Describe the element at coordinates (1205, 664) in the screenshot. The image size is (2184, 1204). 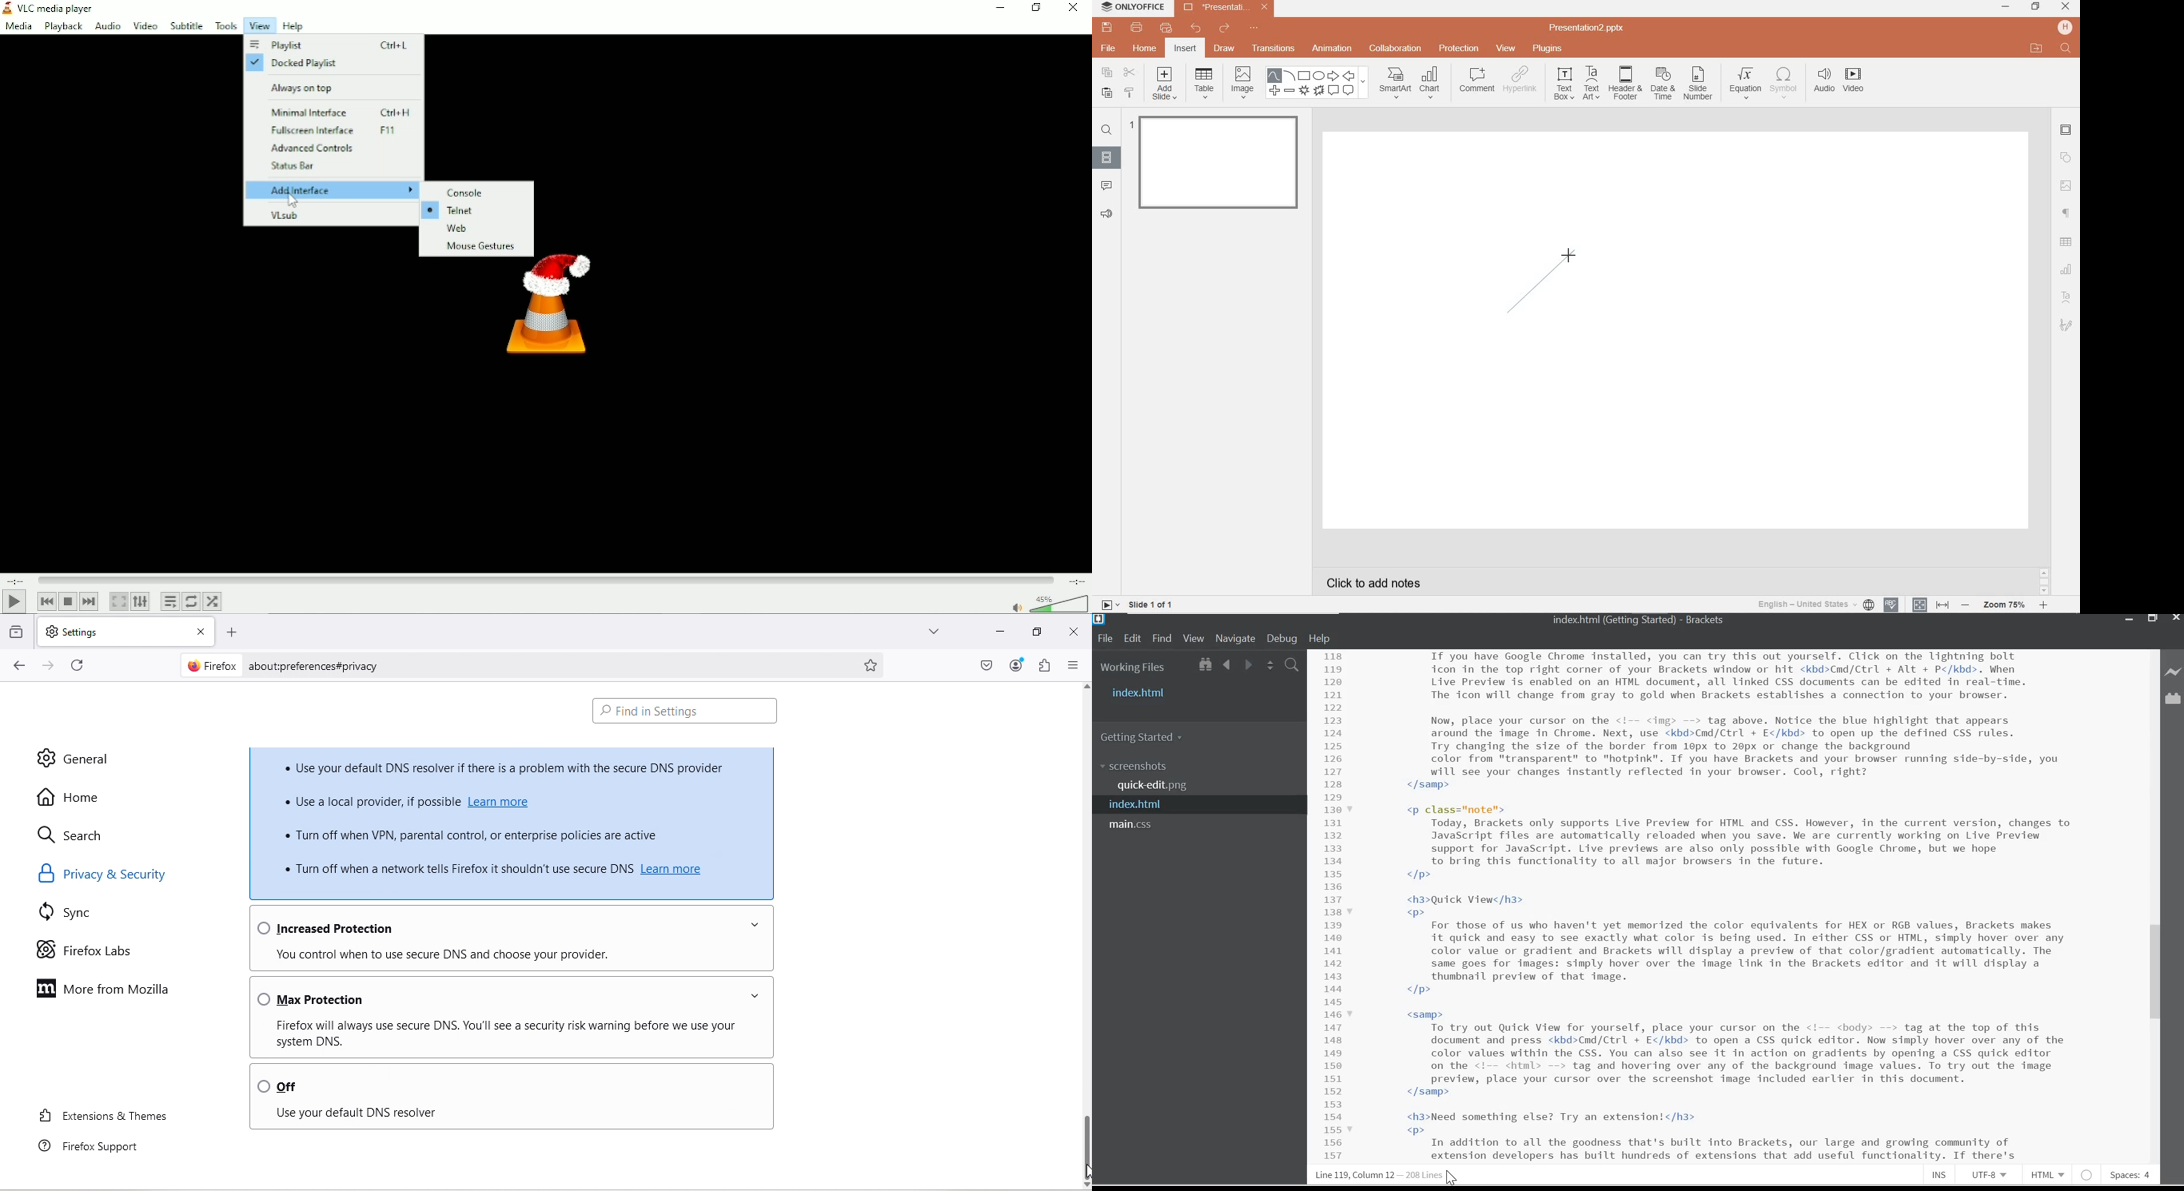
I see `Show in File Tree` at that location.